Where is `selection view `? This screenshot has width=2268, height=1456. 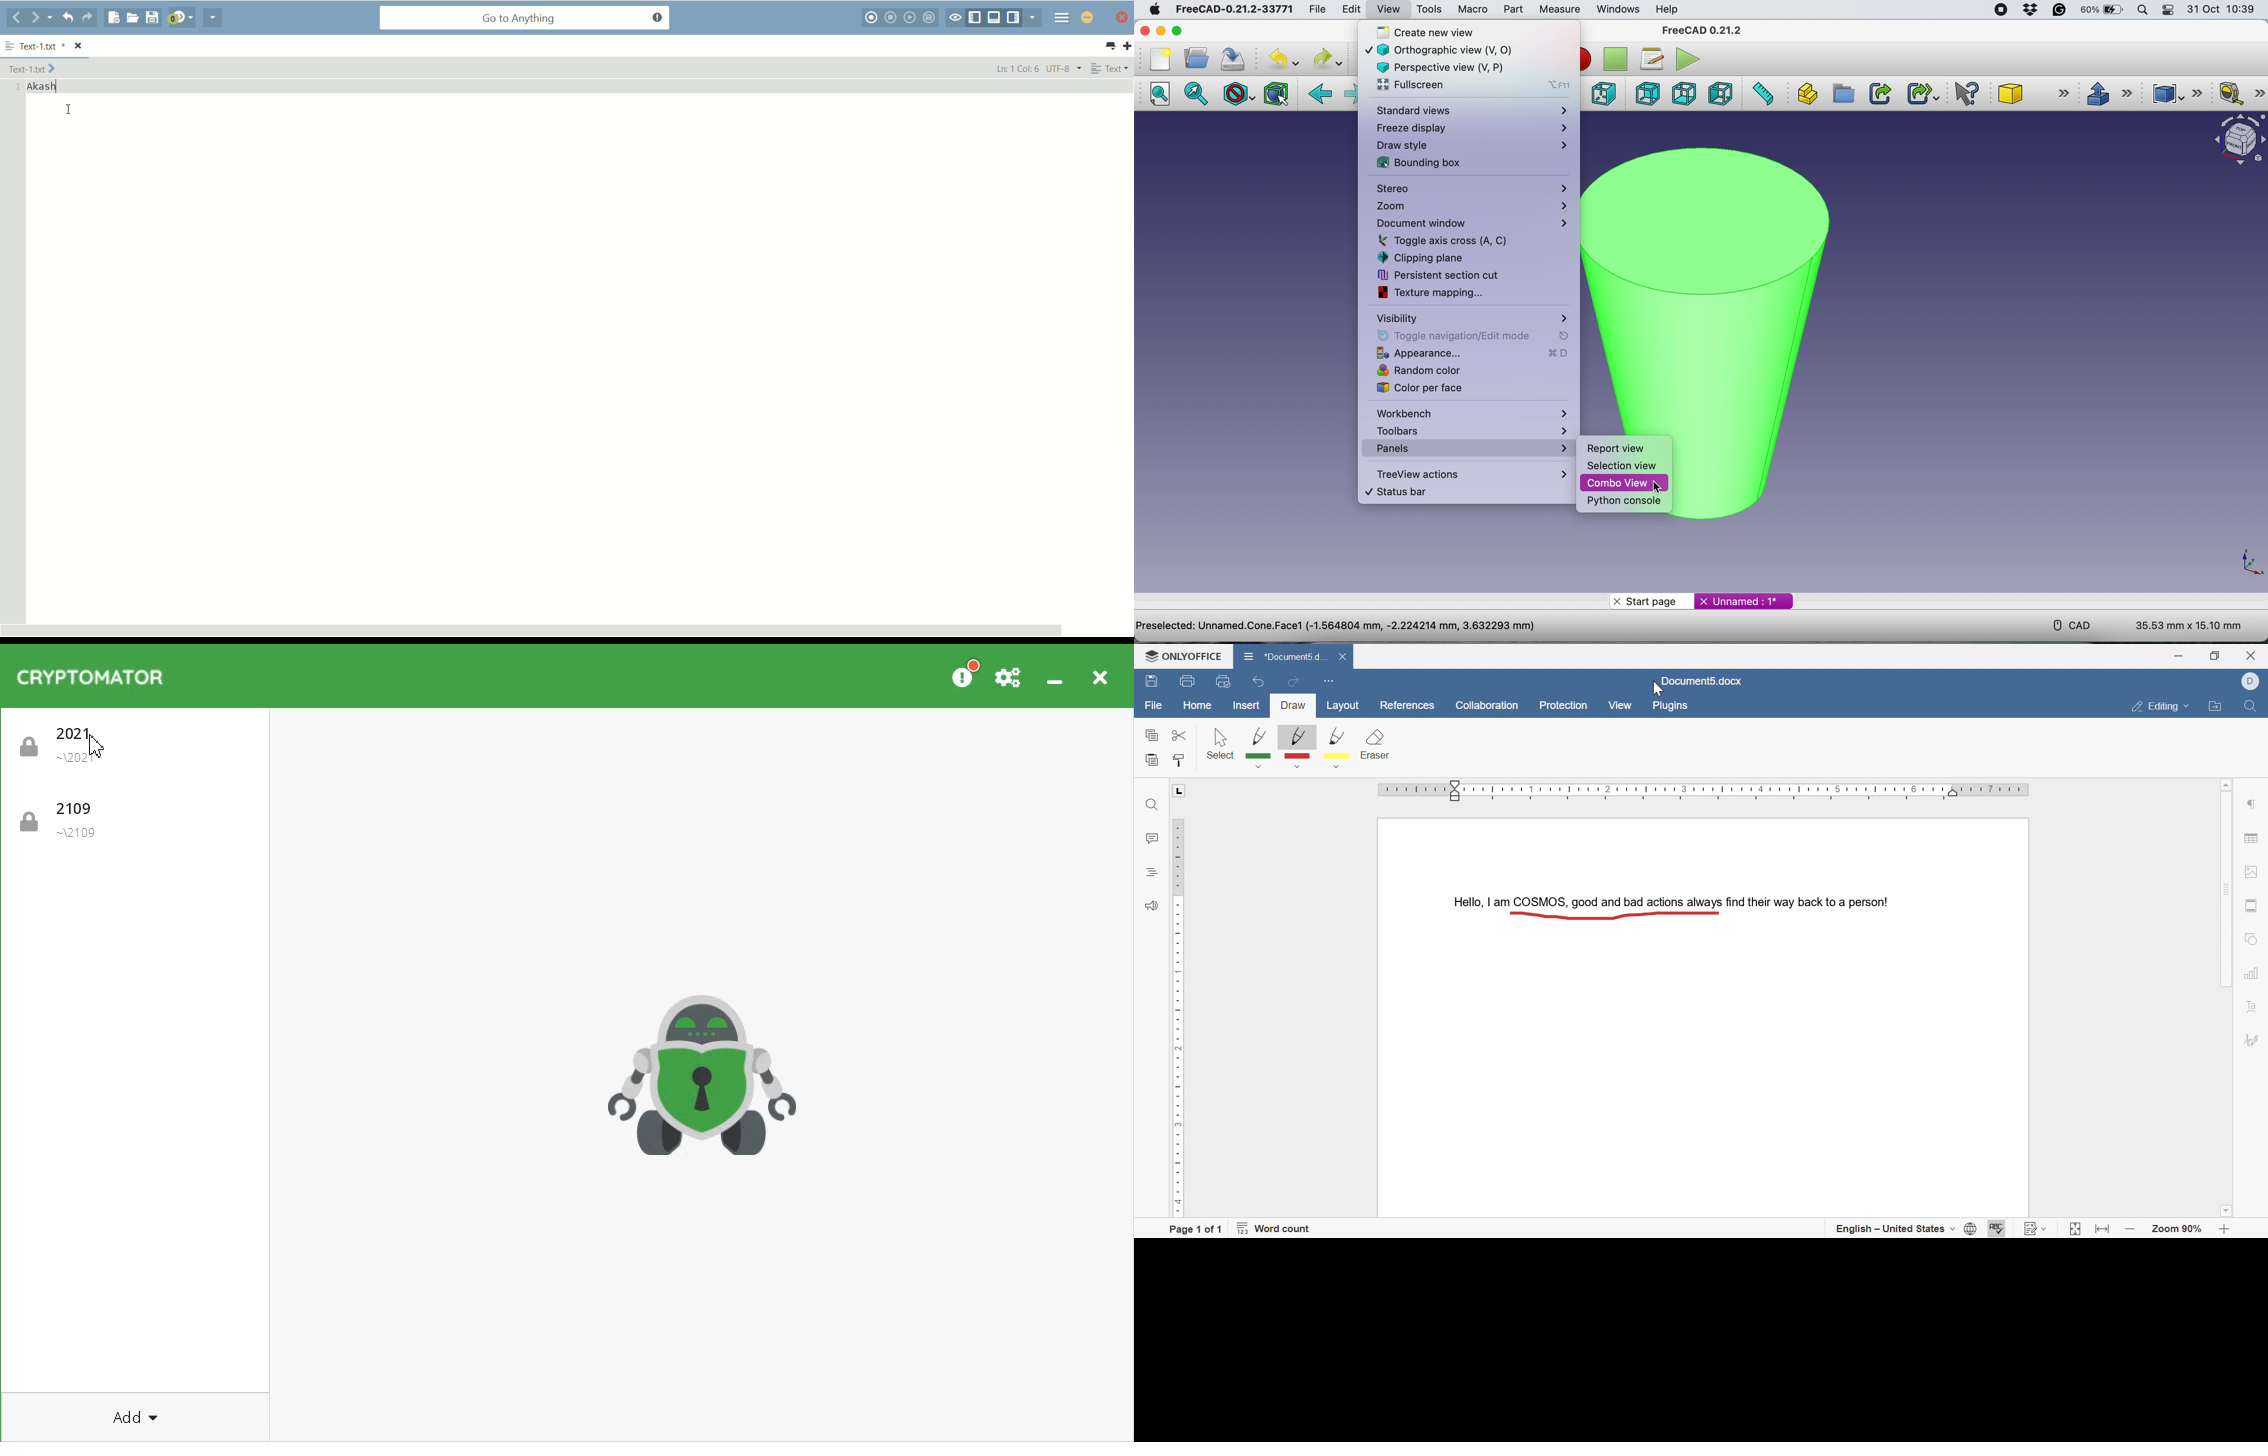
selection view  is located at coordinates (1623, 466).